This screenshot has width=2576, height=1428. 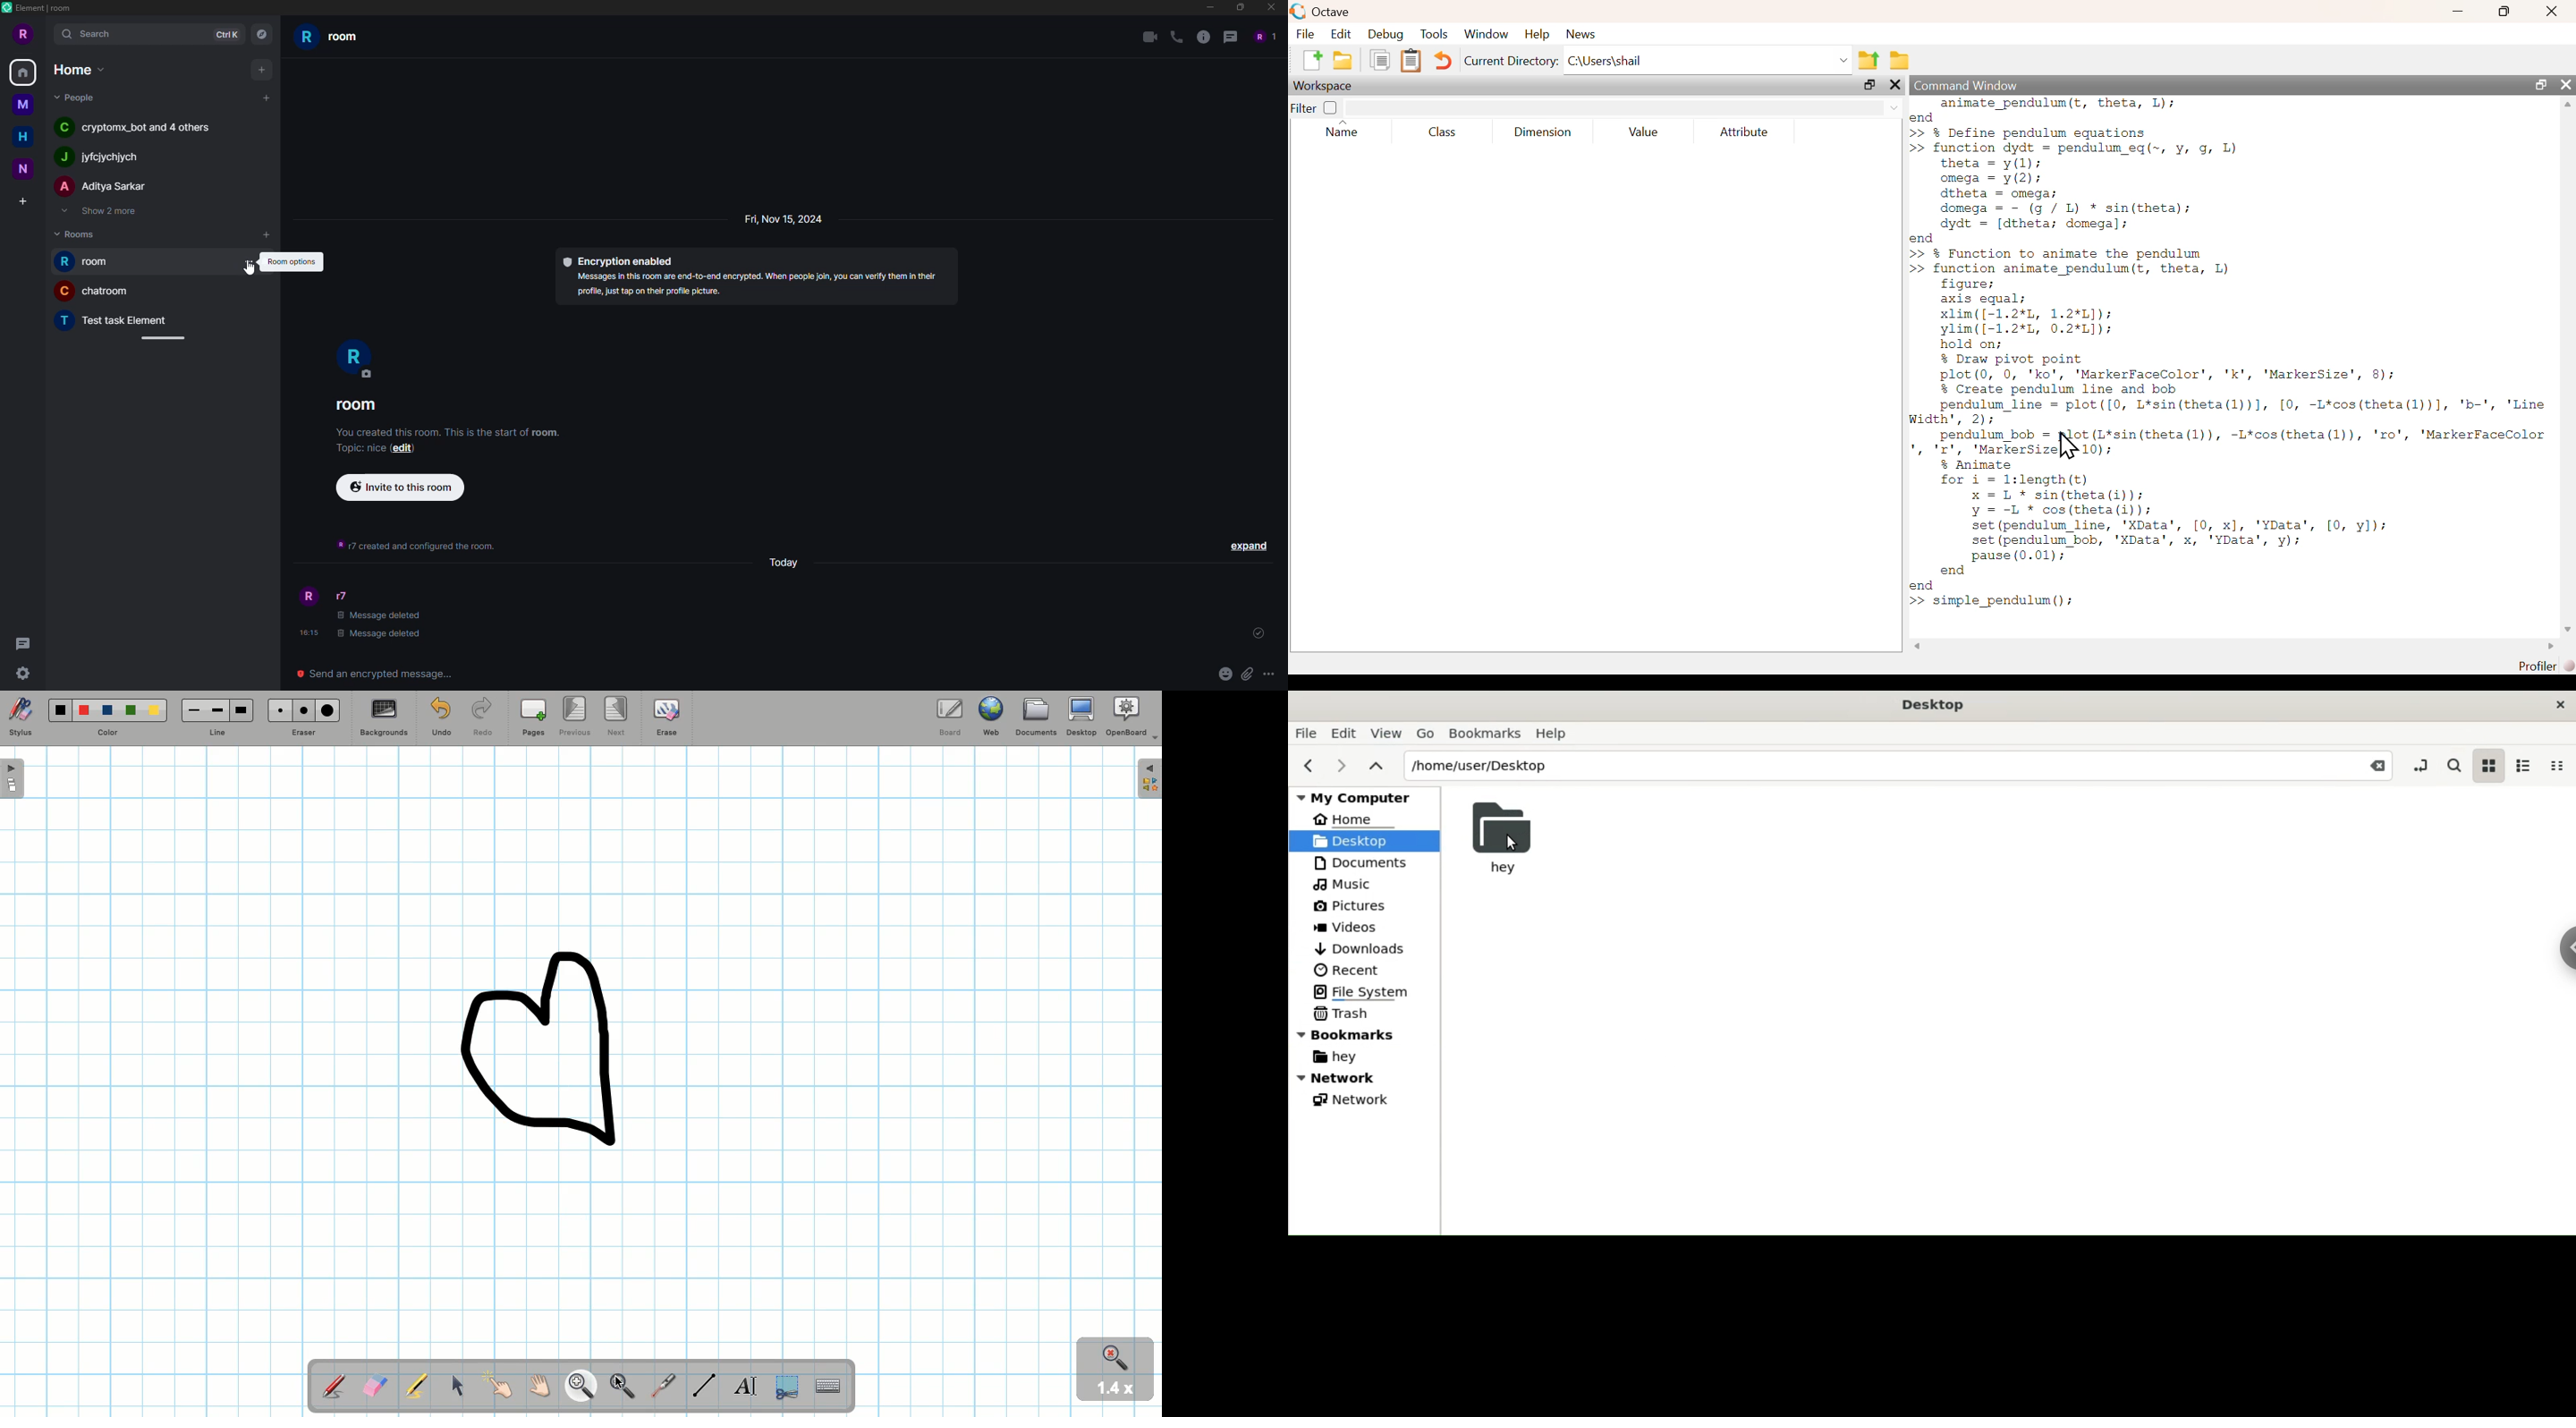 I want to click on r7, so click(x=341, y=596).